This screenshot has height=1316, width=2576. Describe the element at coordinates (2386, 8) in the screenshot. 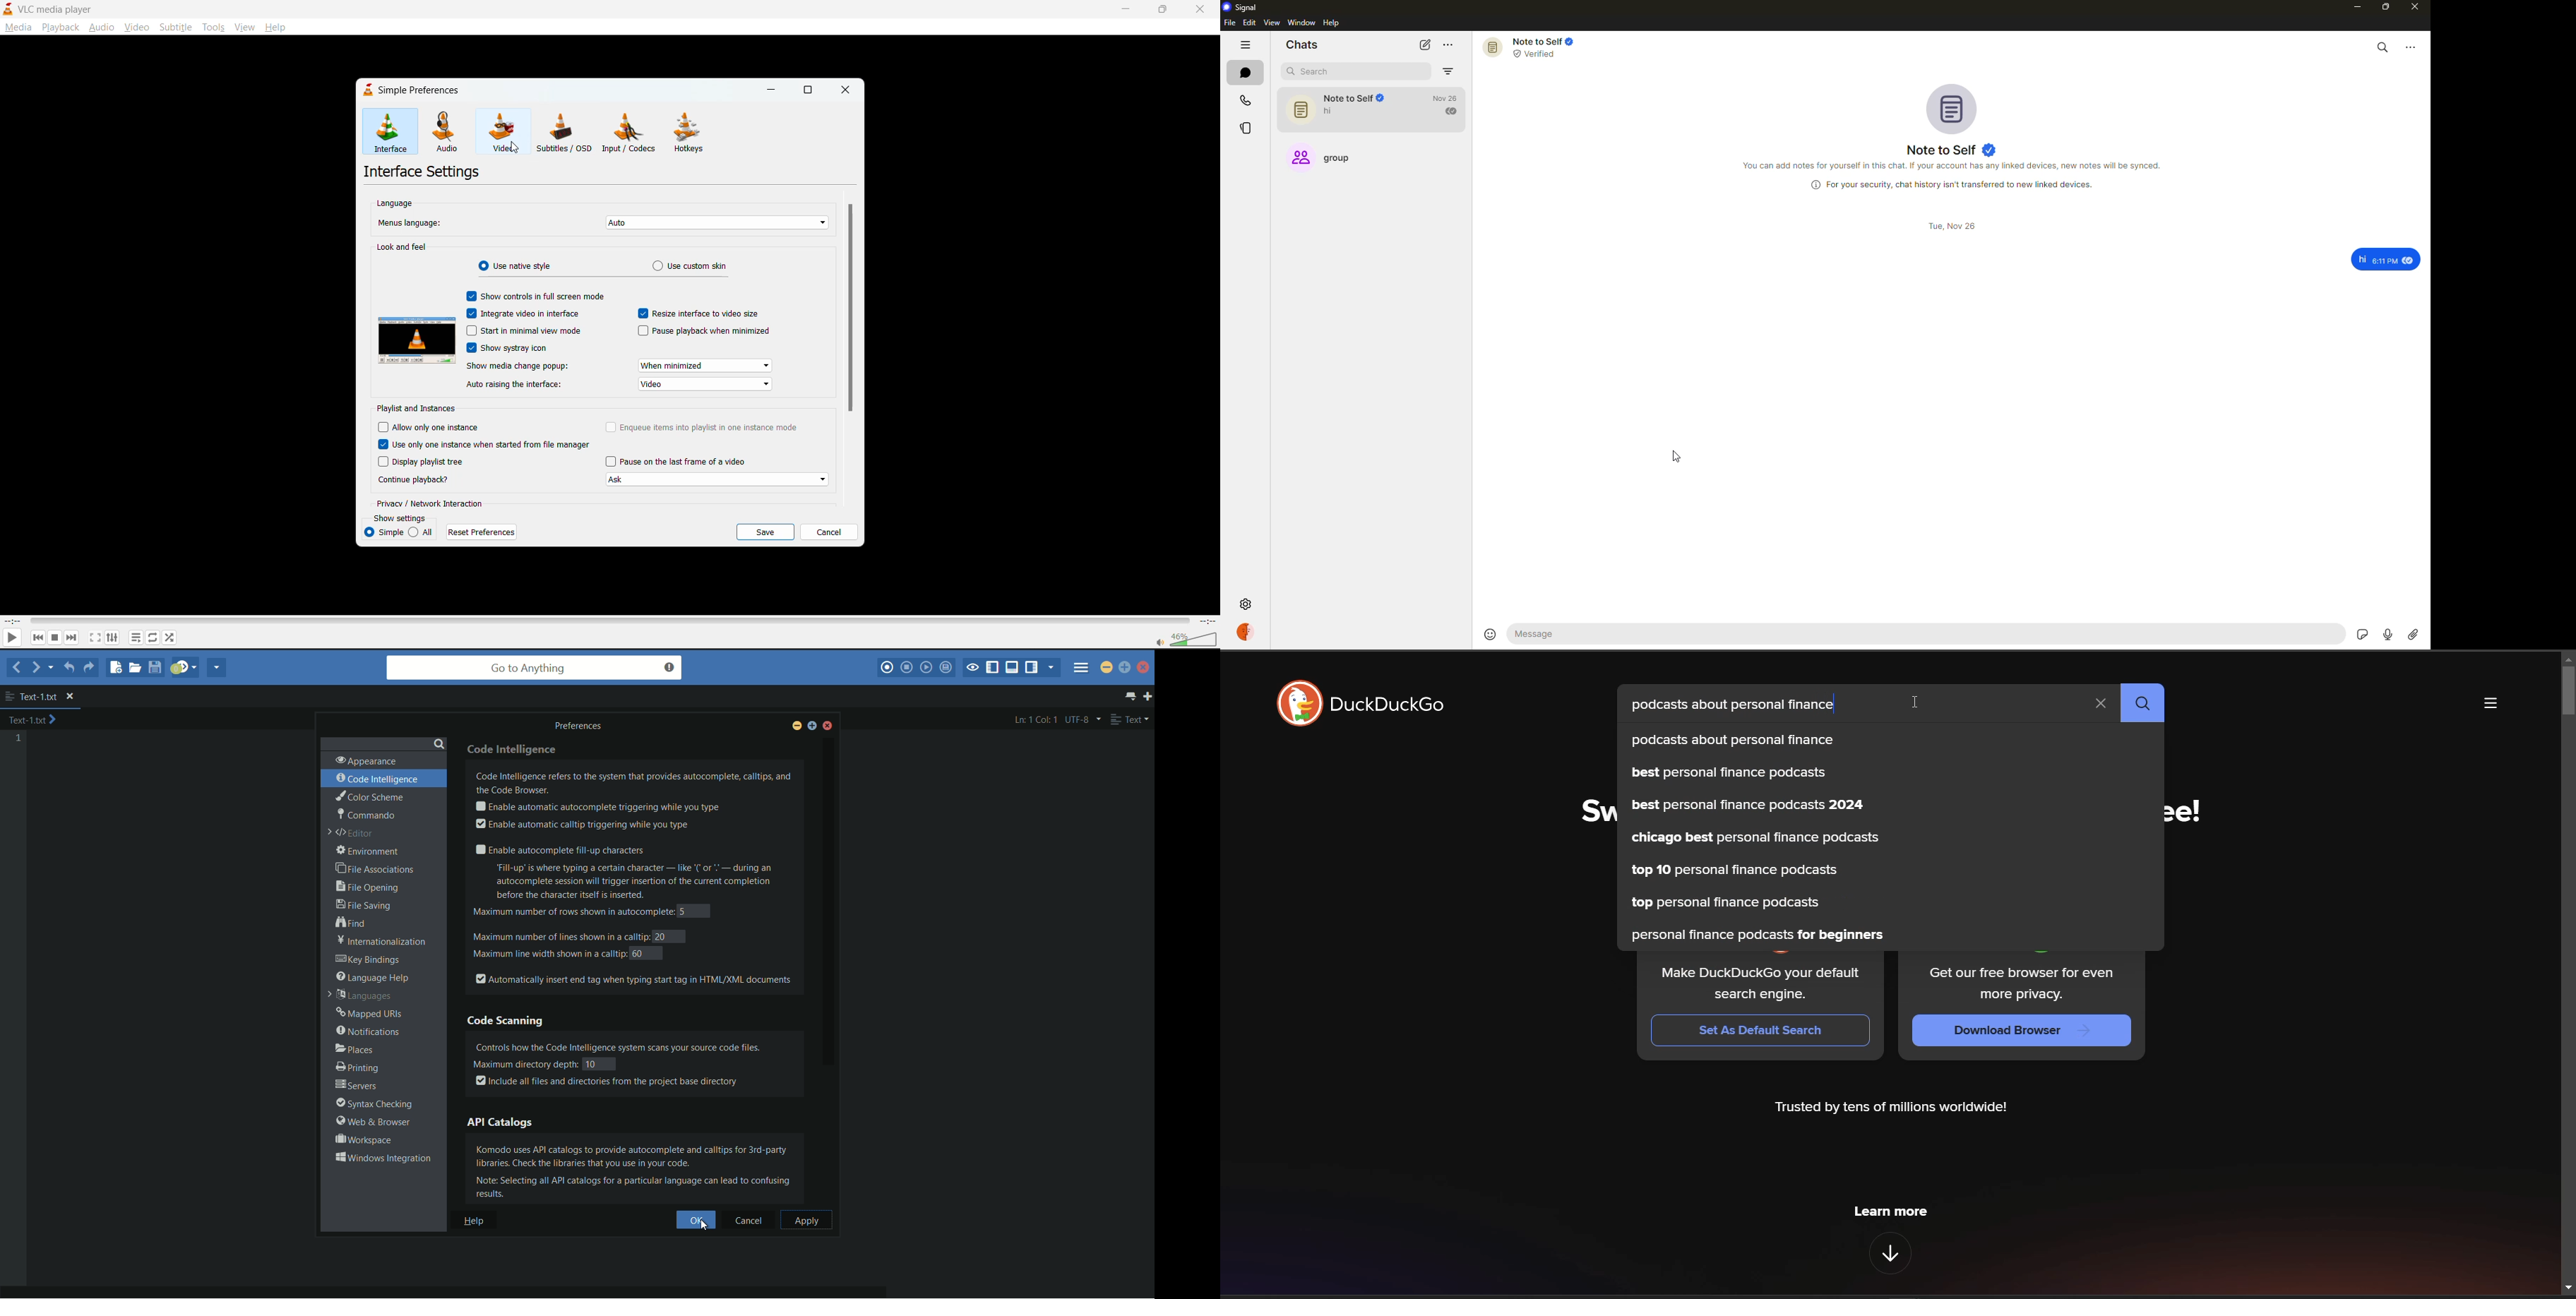

I see `maximize` at that location.